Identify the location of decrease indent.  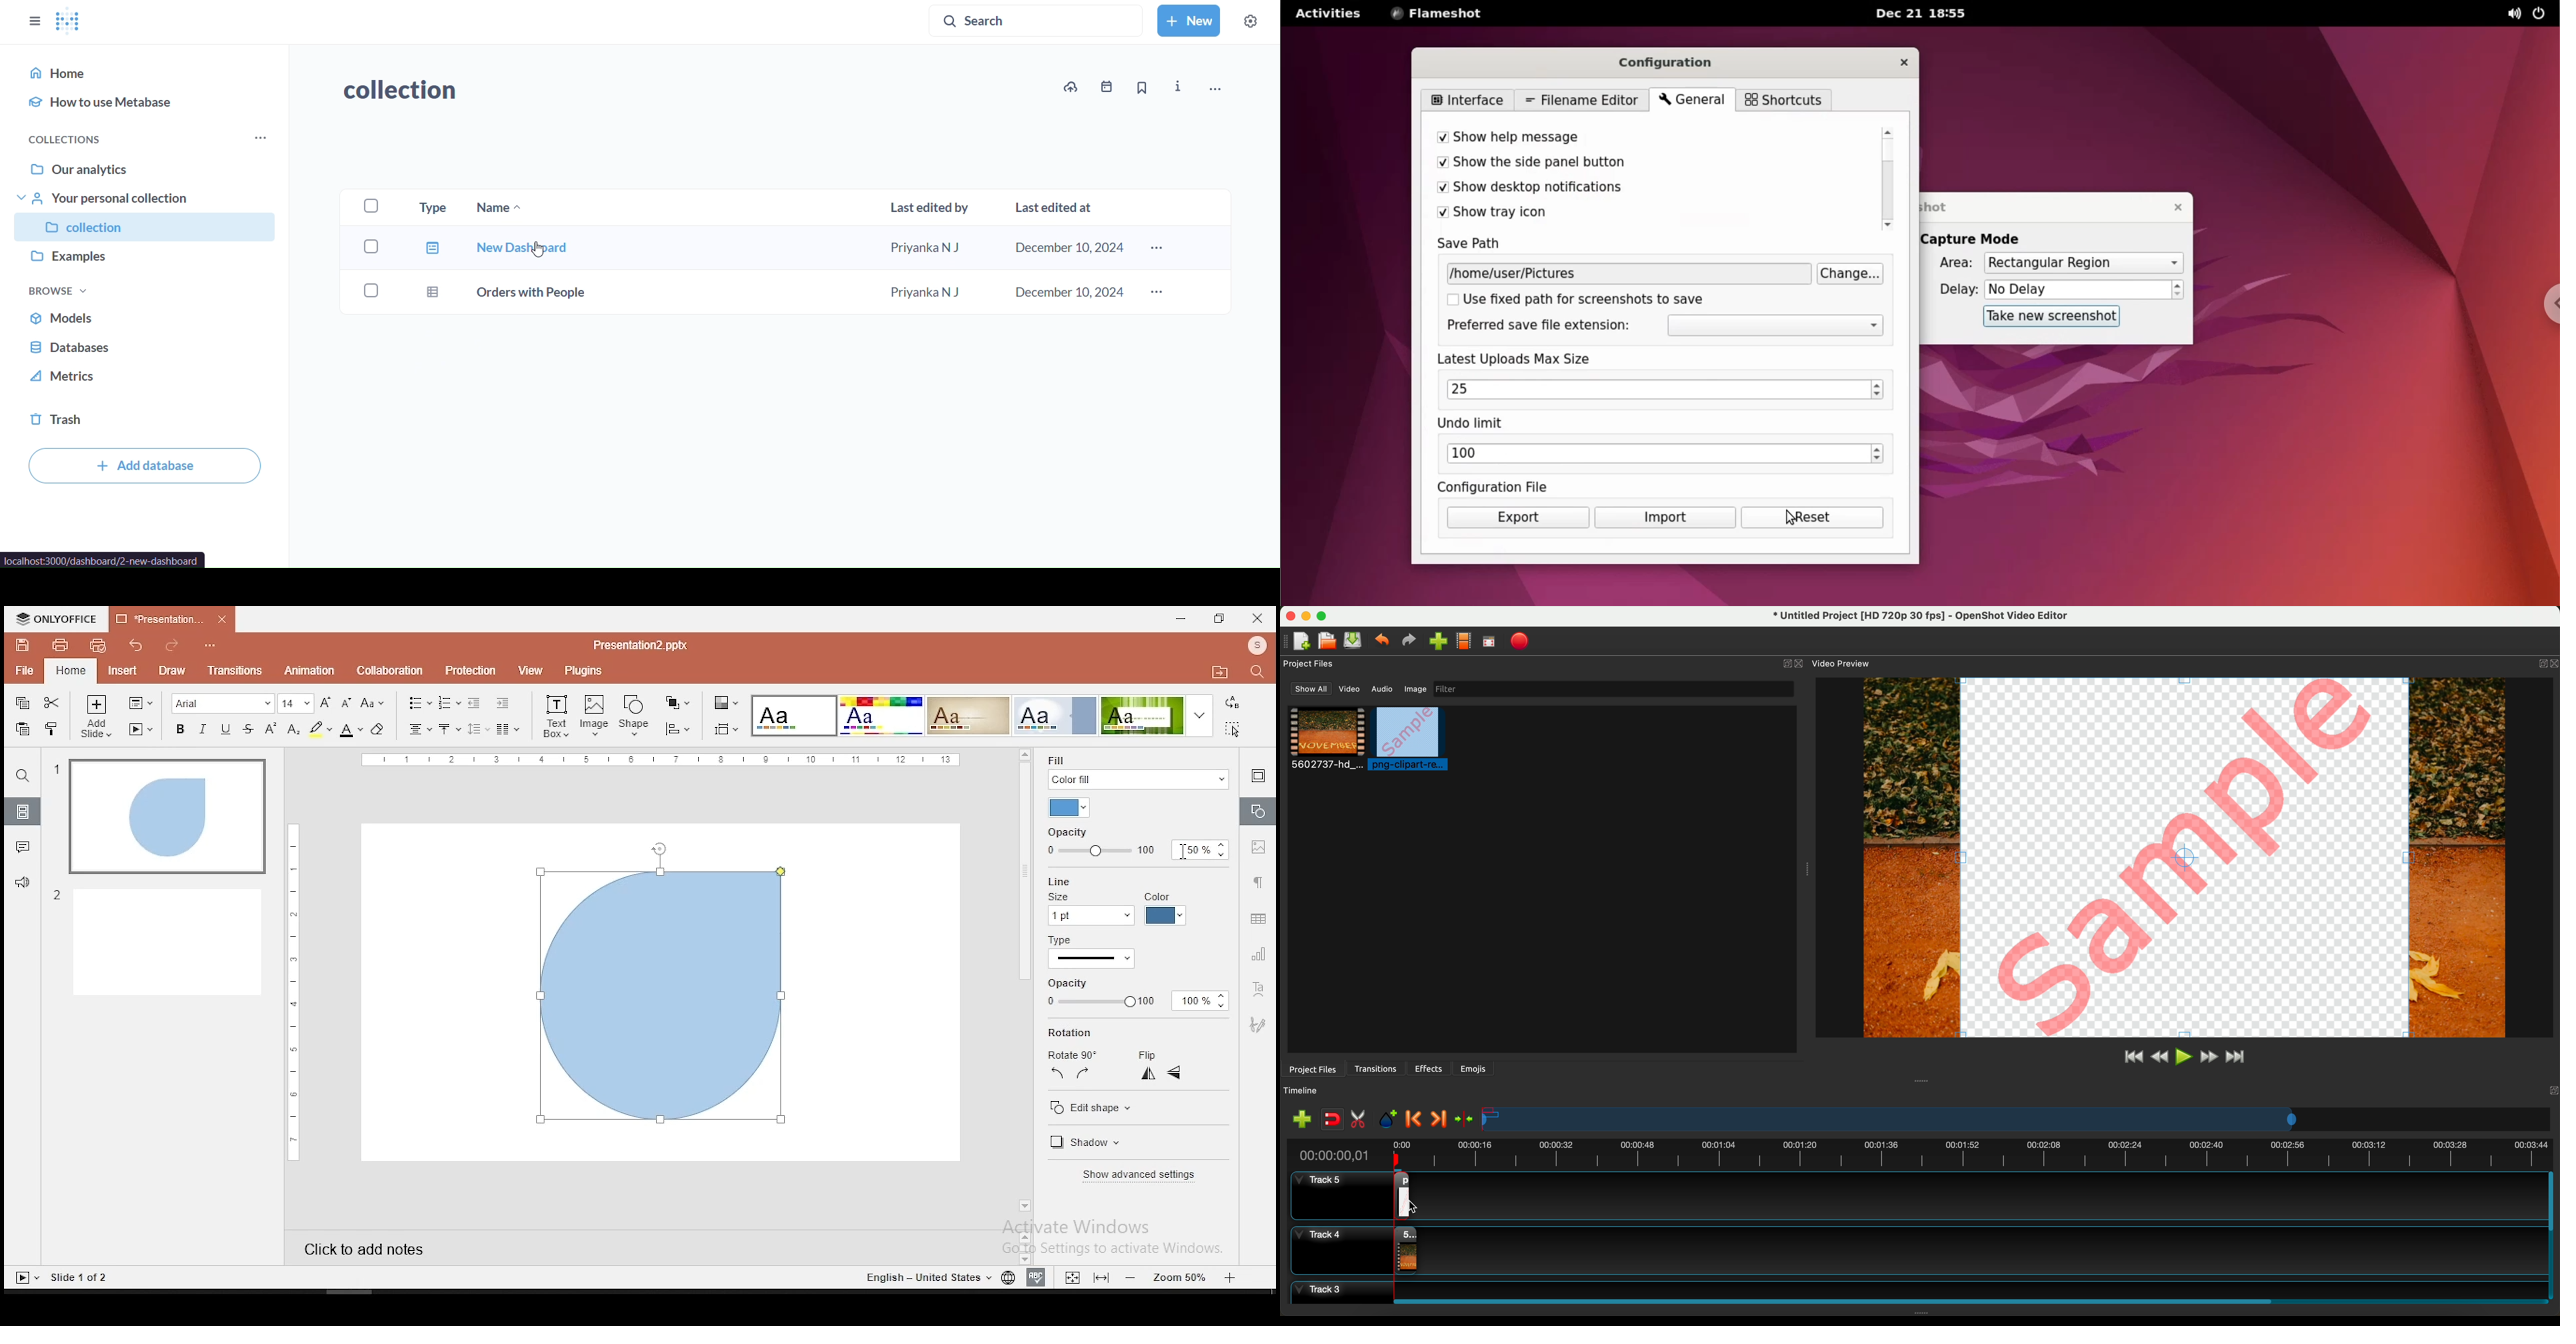
(473, 703).